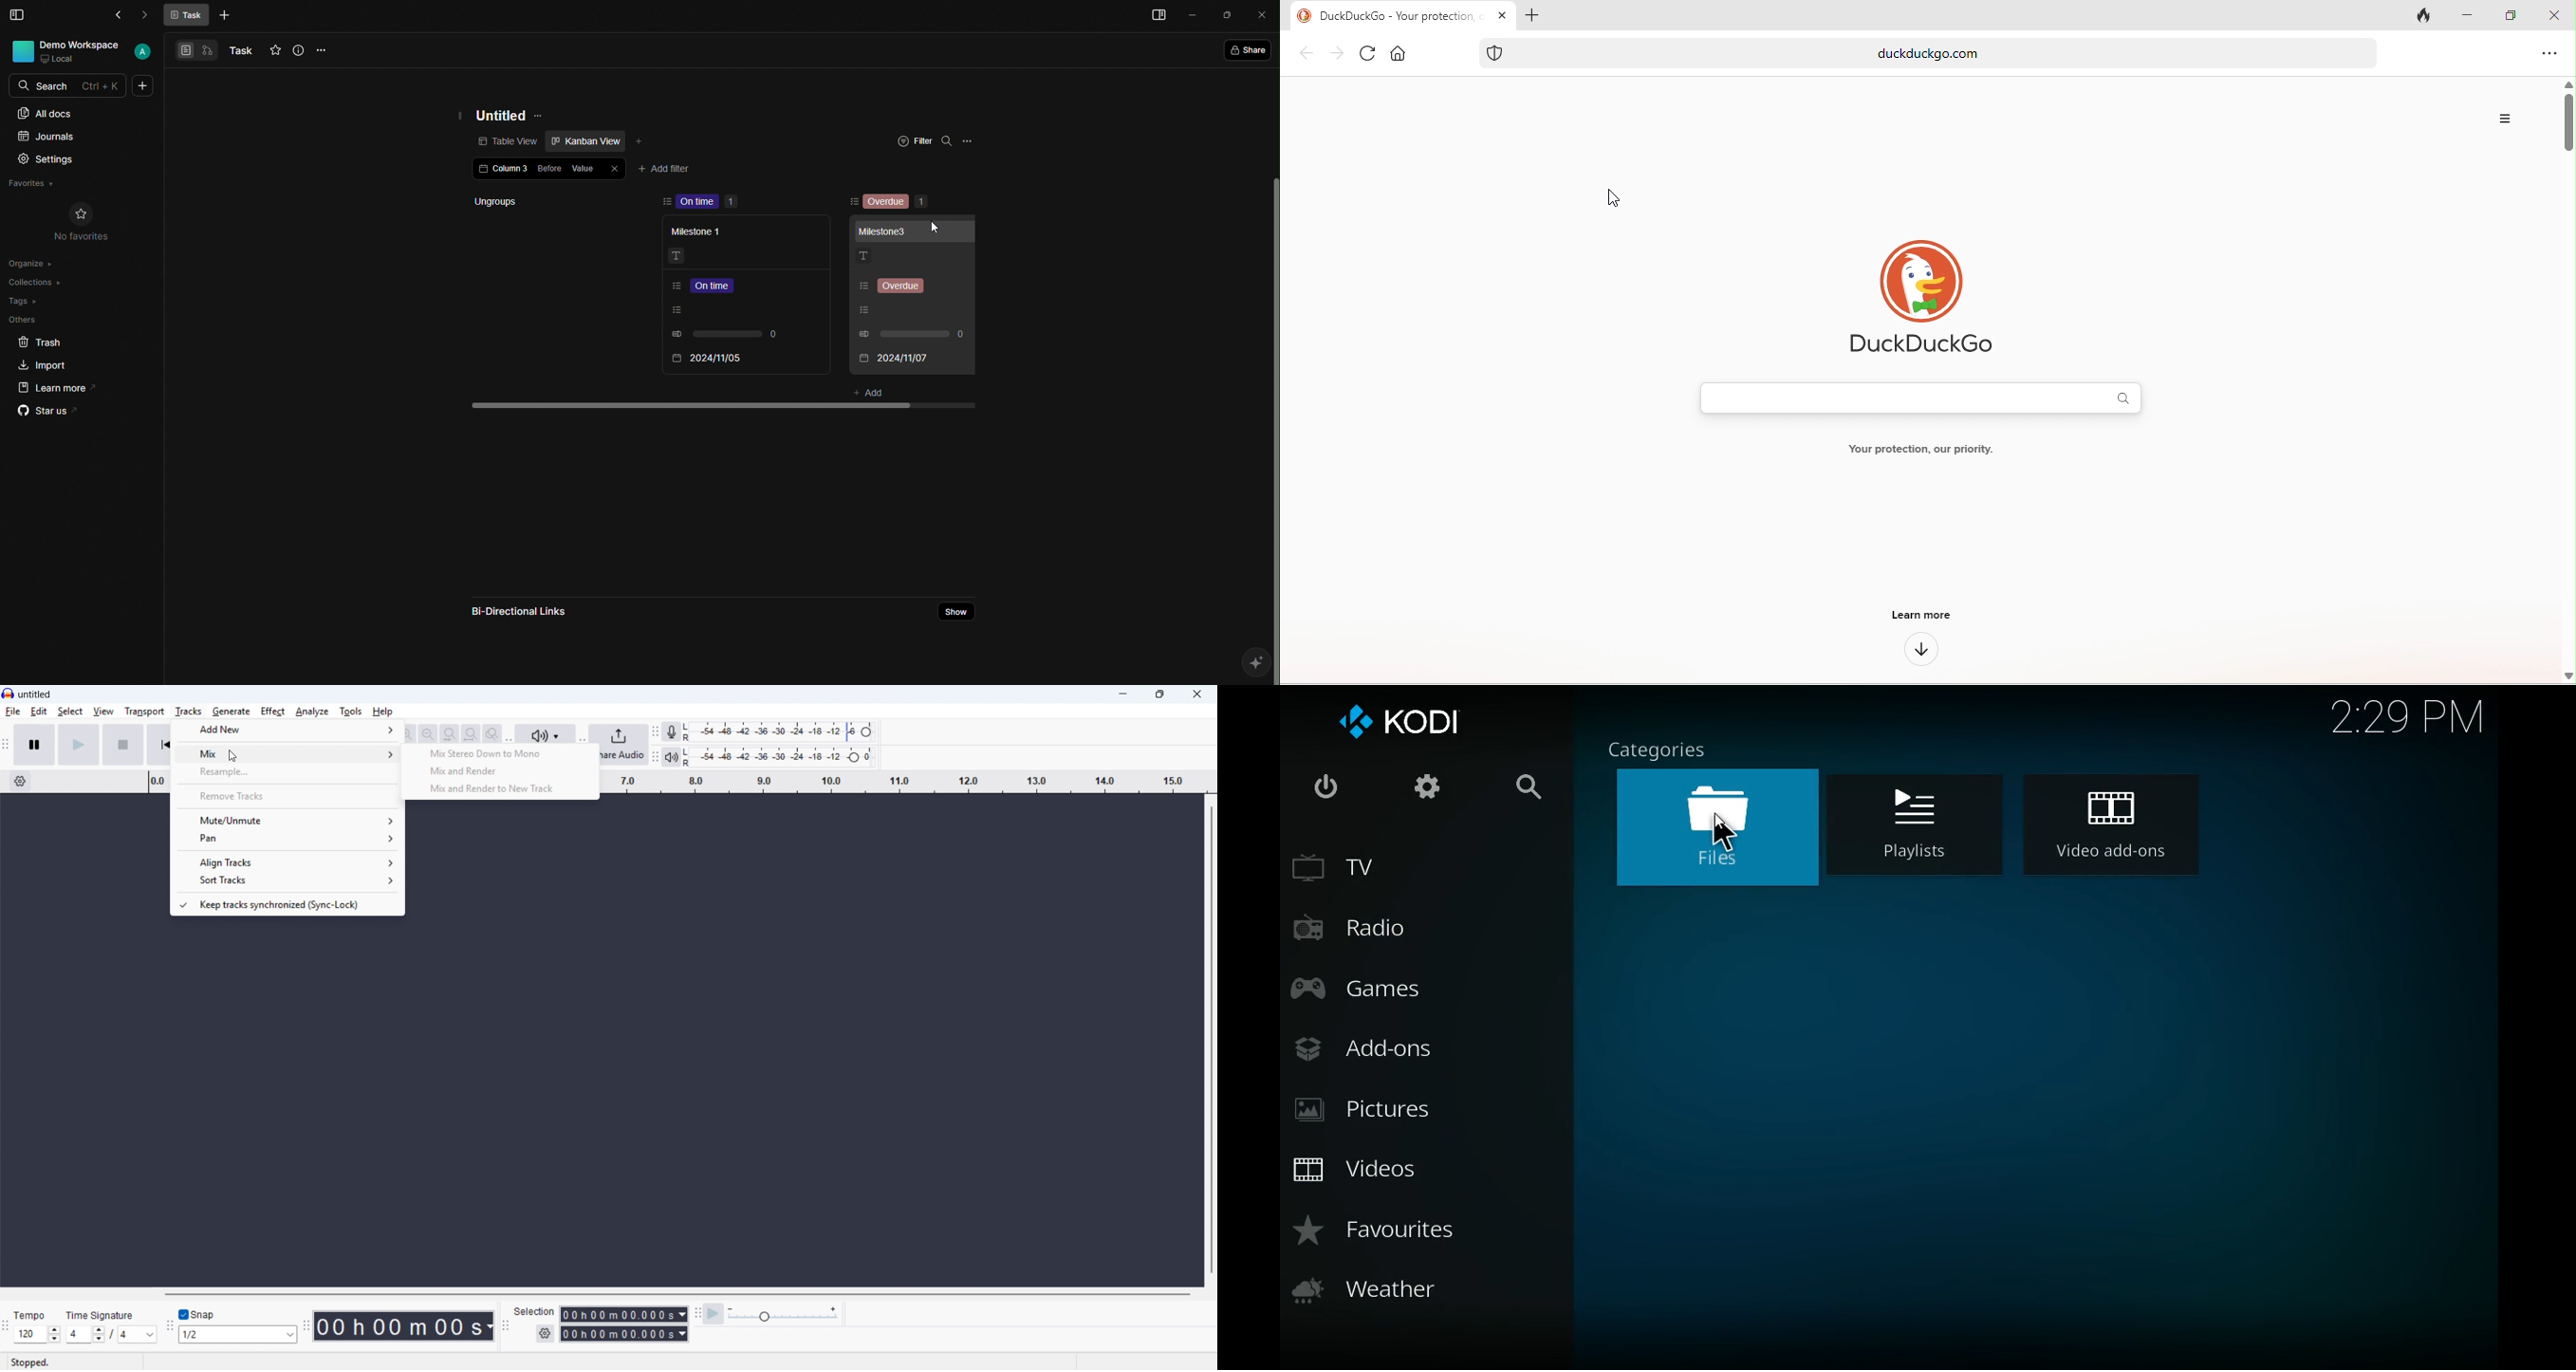 The image size is (2576, 1372). Describe the element at coordinates (1419, 930) in the screenshot. I see `radio` at that location.